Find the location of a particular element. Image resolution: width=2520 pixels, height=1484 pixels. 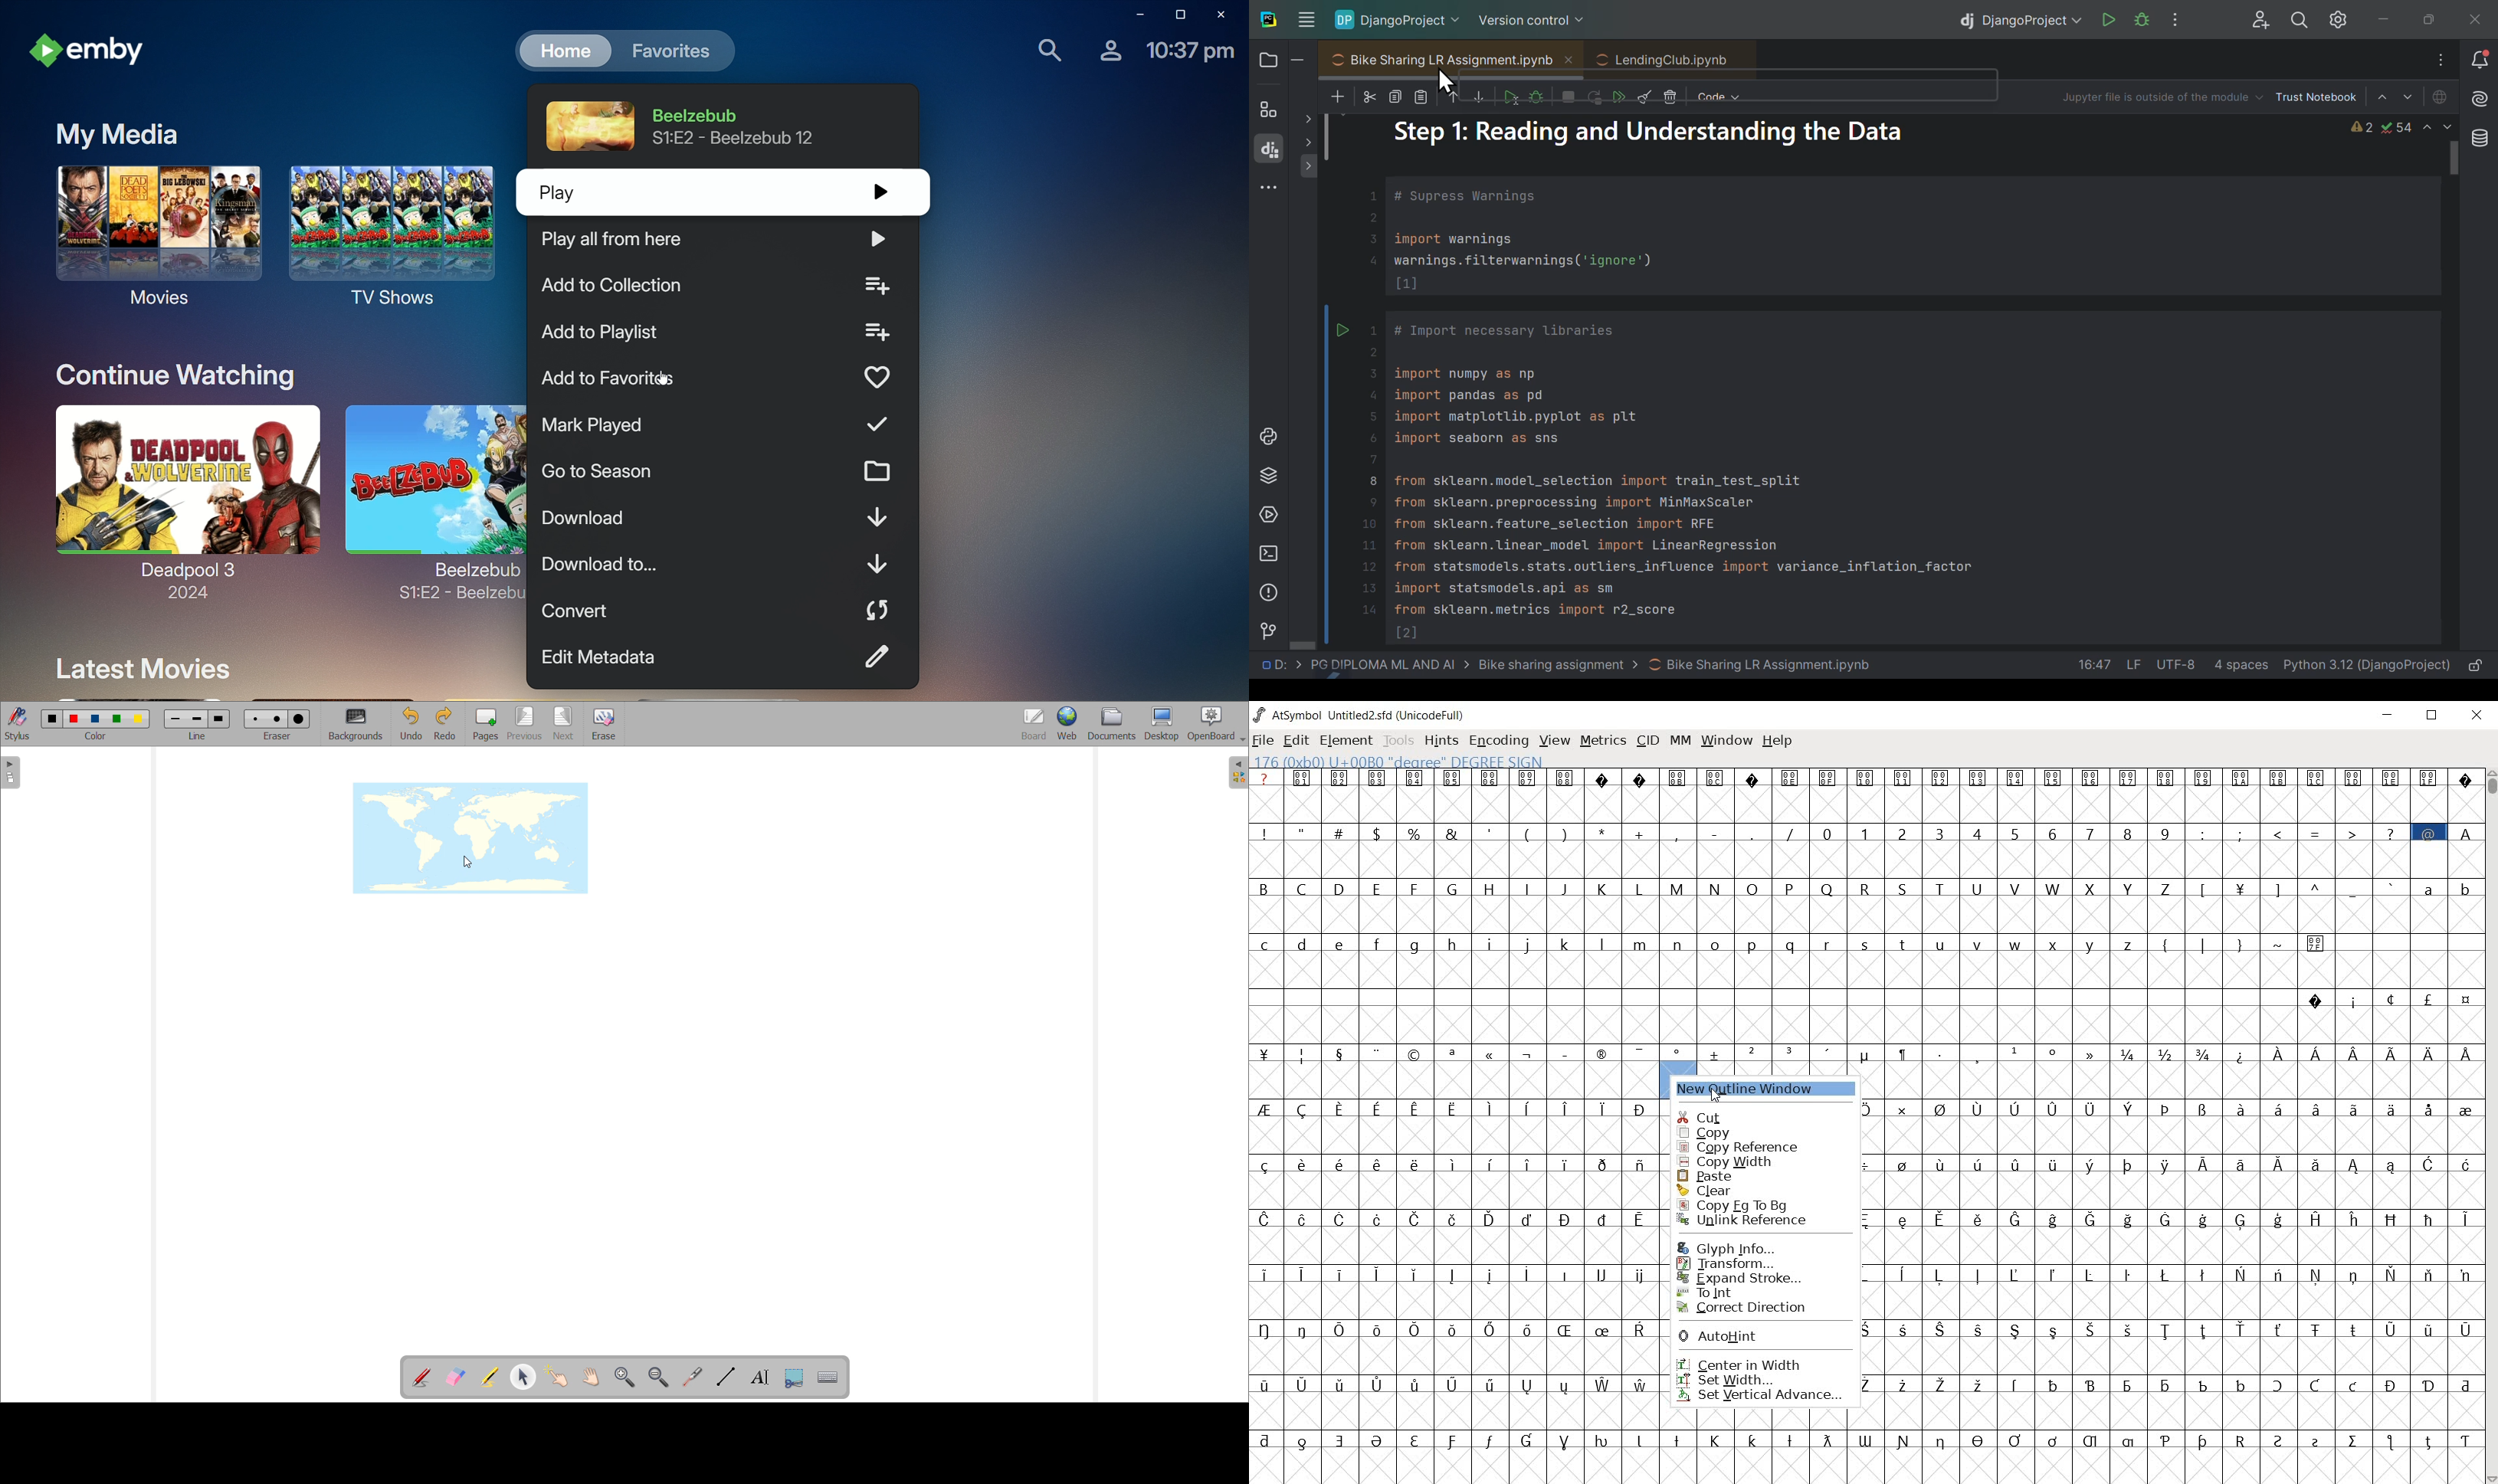

empty glyph slots is located at coordinates (1864, 804).